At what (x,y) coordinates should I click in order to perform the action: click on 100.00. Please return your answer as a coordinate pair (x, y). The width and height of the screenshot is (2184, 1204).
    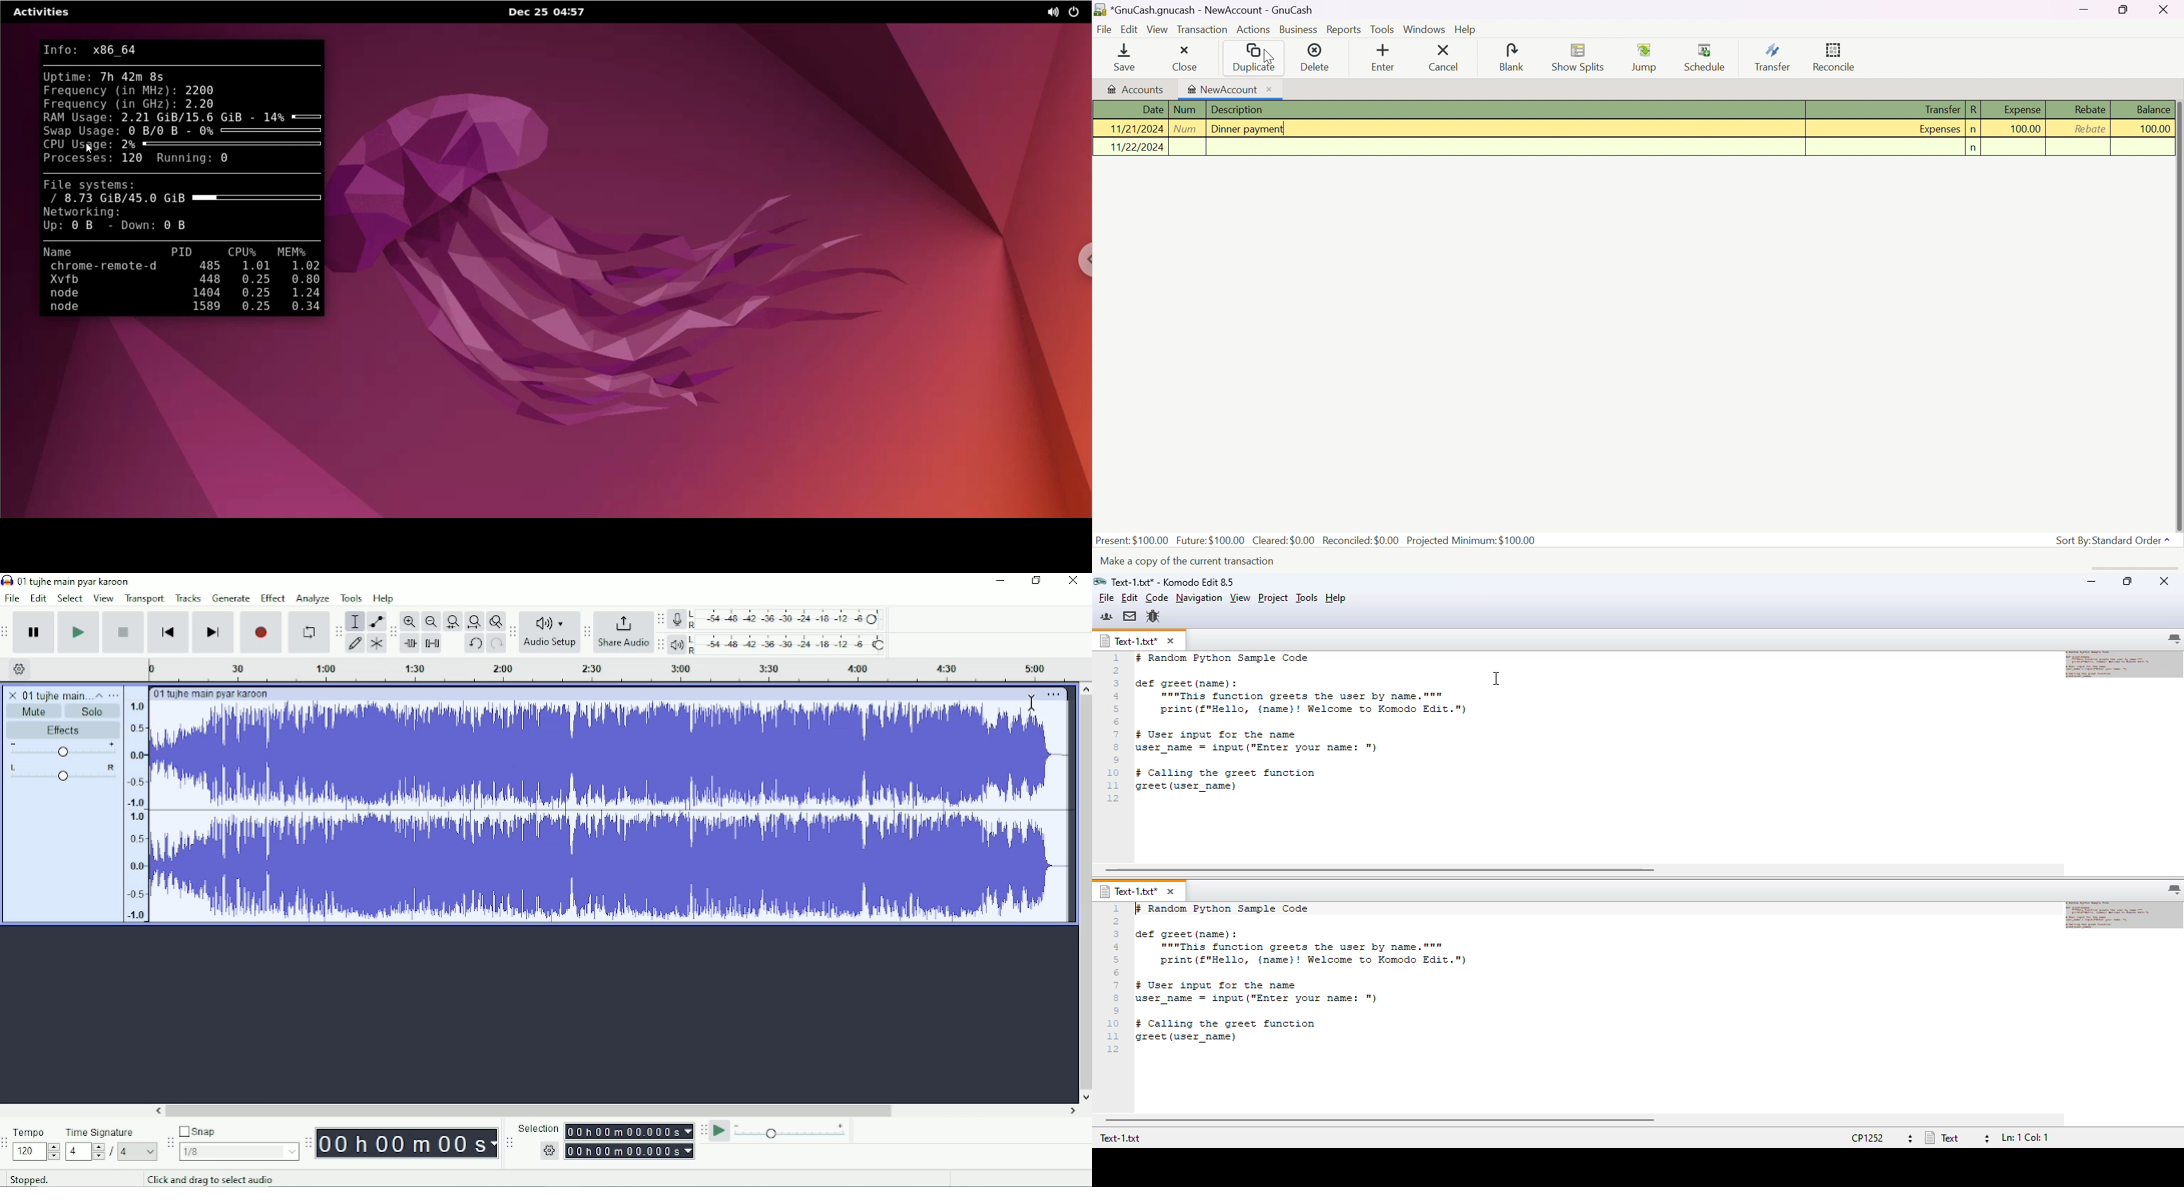
    Looking at the image, I should click on (2025, 129).